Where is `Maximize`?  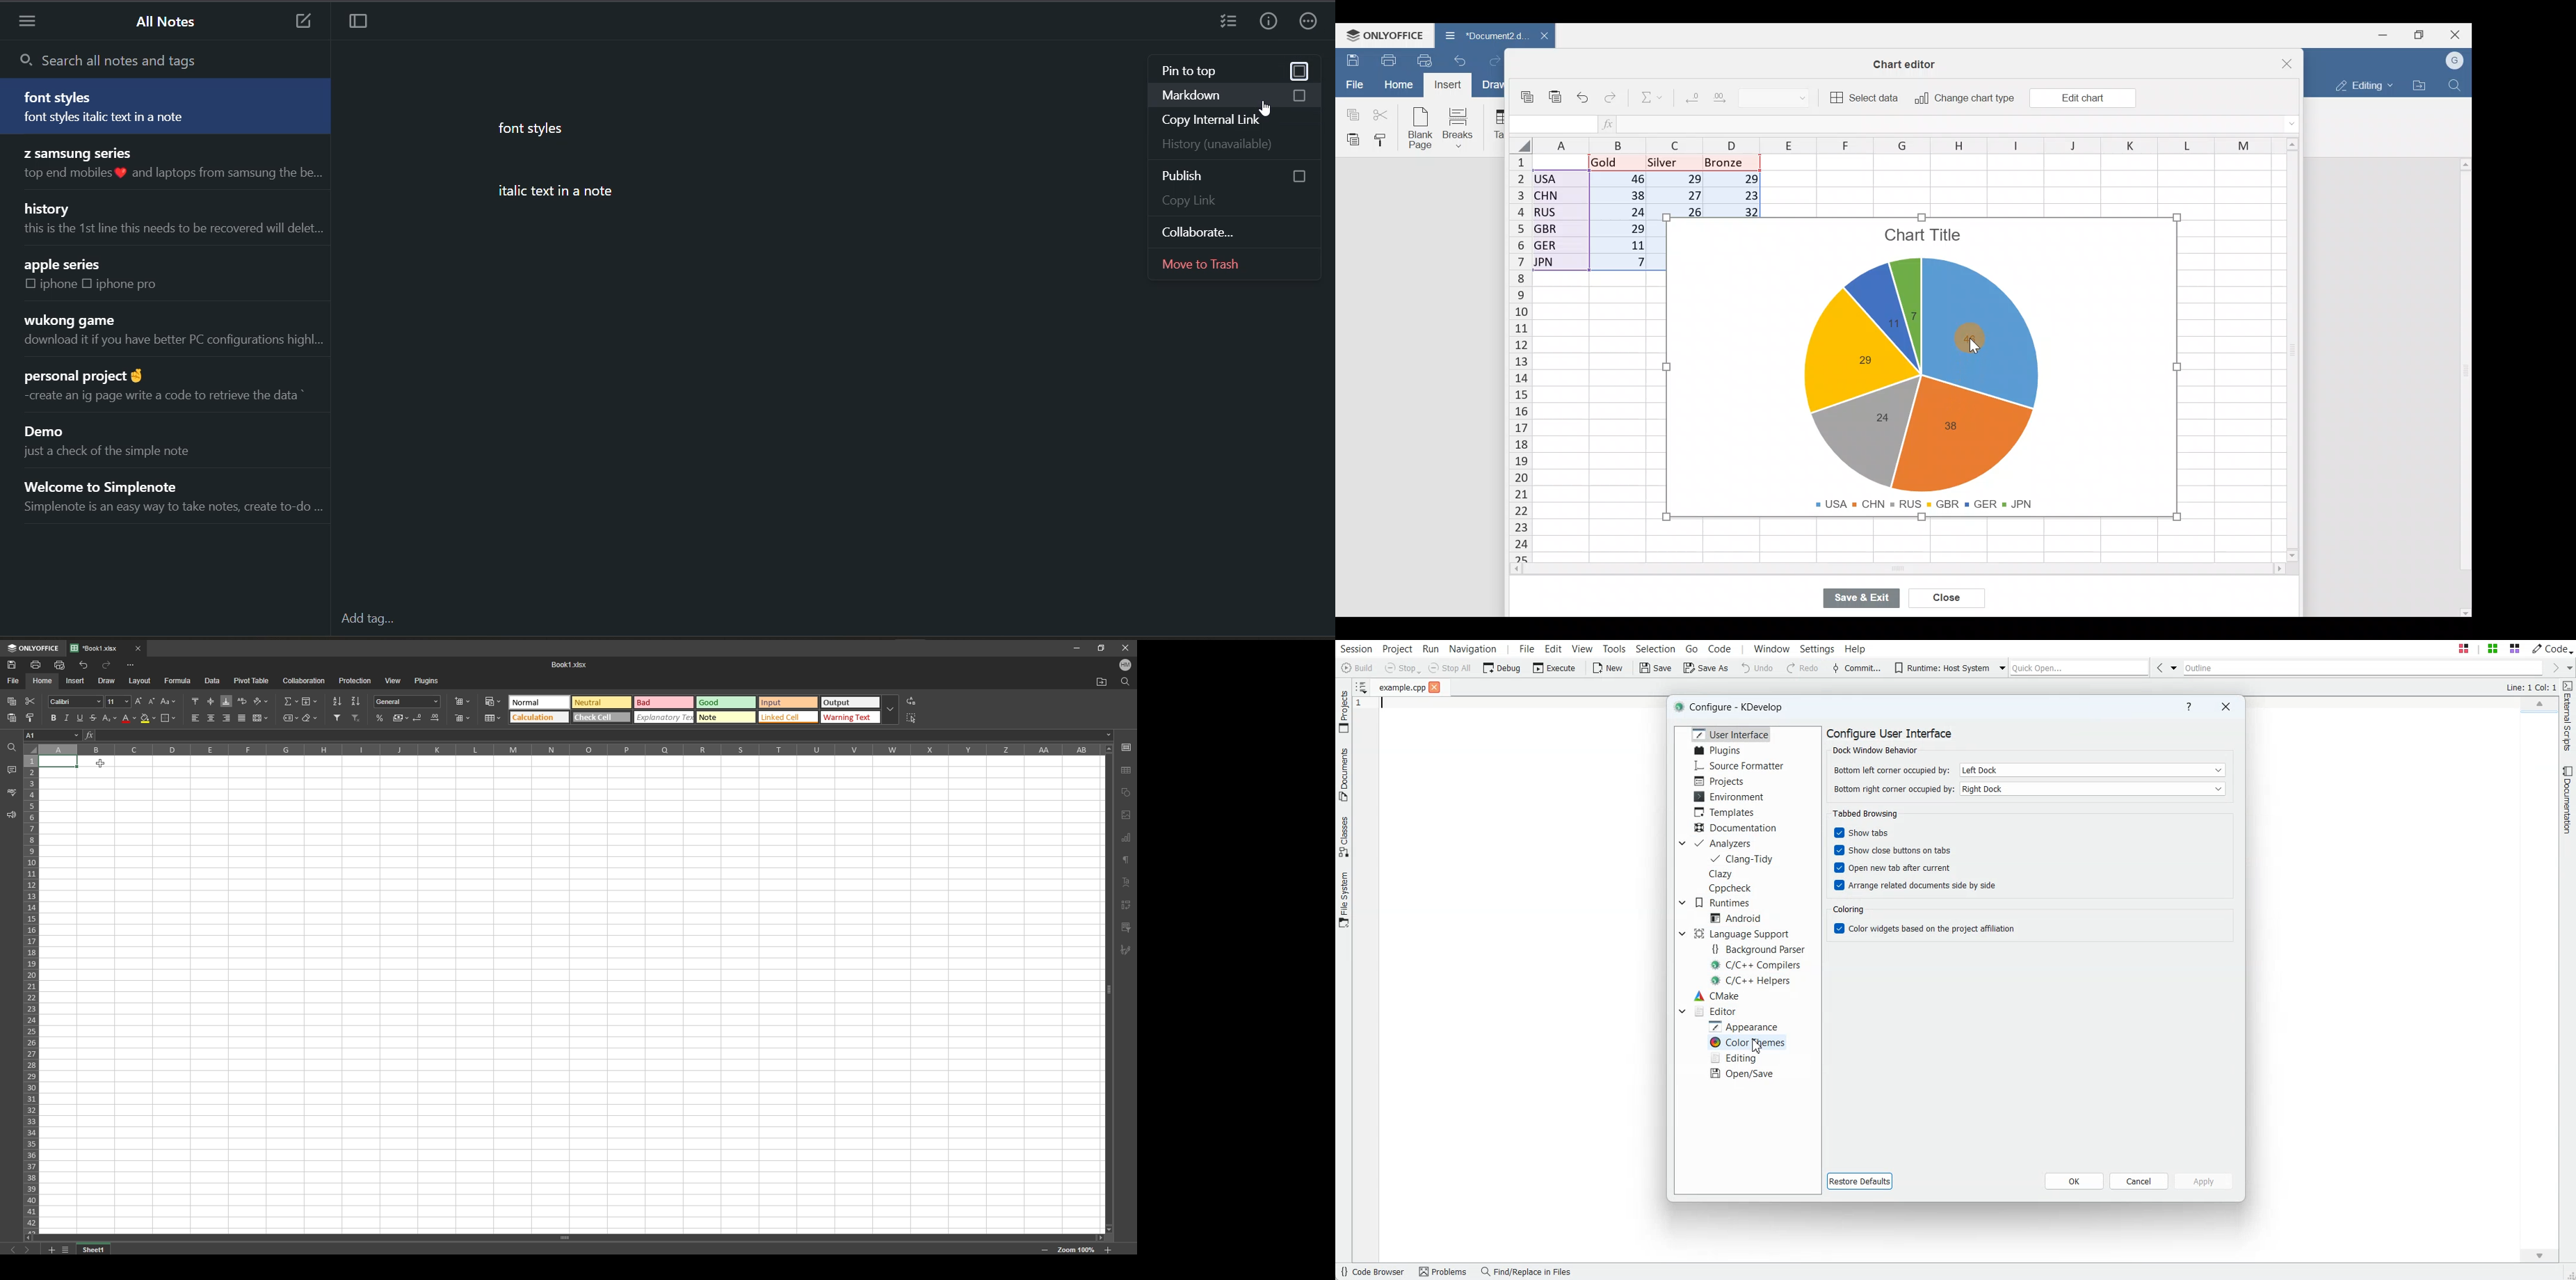
Maximize is located at coordinates (2424, 34).